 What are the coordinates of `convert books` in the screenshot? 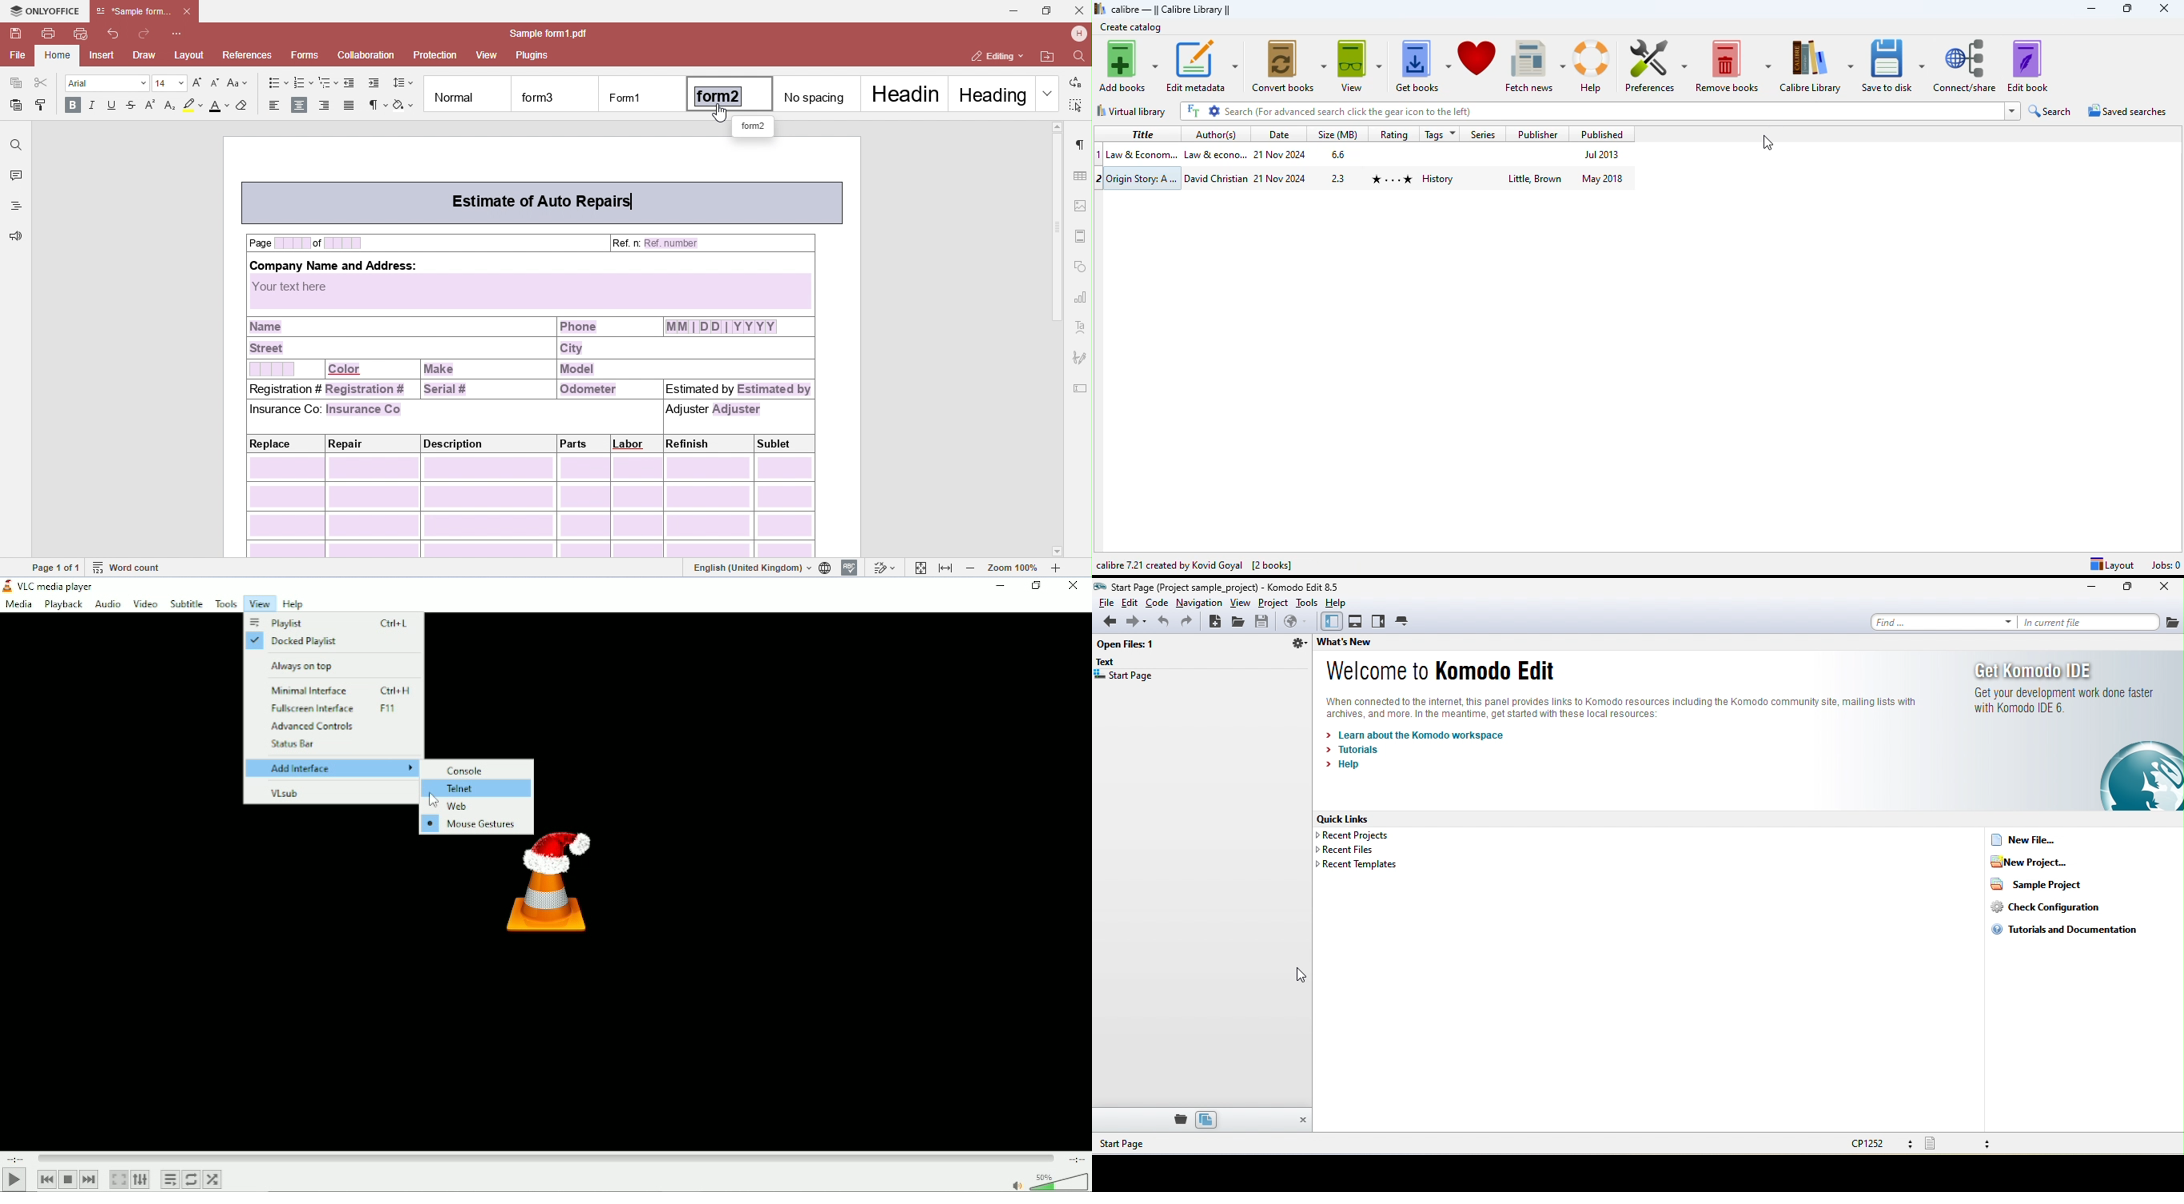 It's located at (1290, 65).